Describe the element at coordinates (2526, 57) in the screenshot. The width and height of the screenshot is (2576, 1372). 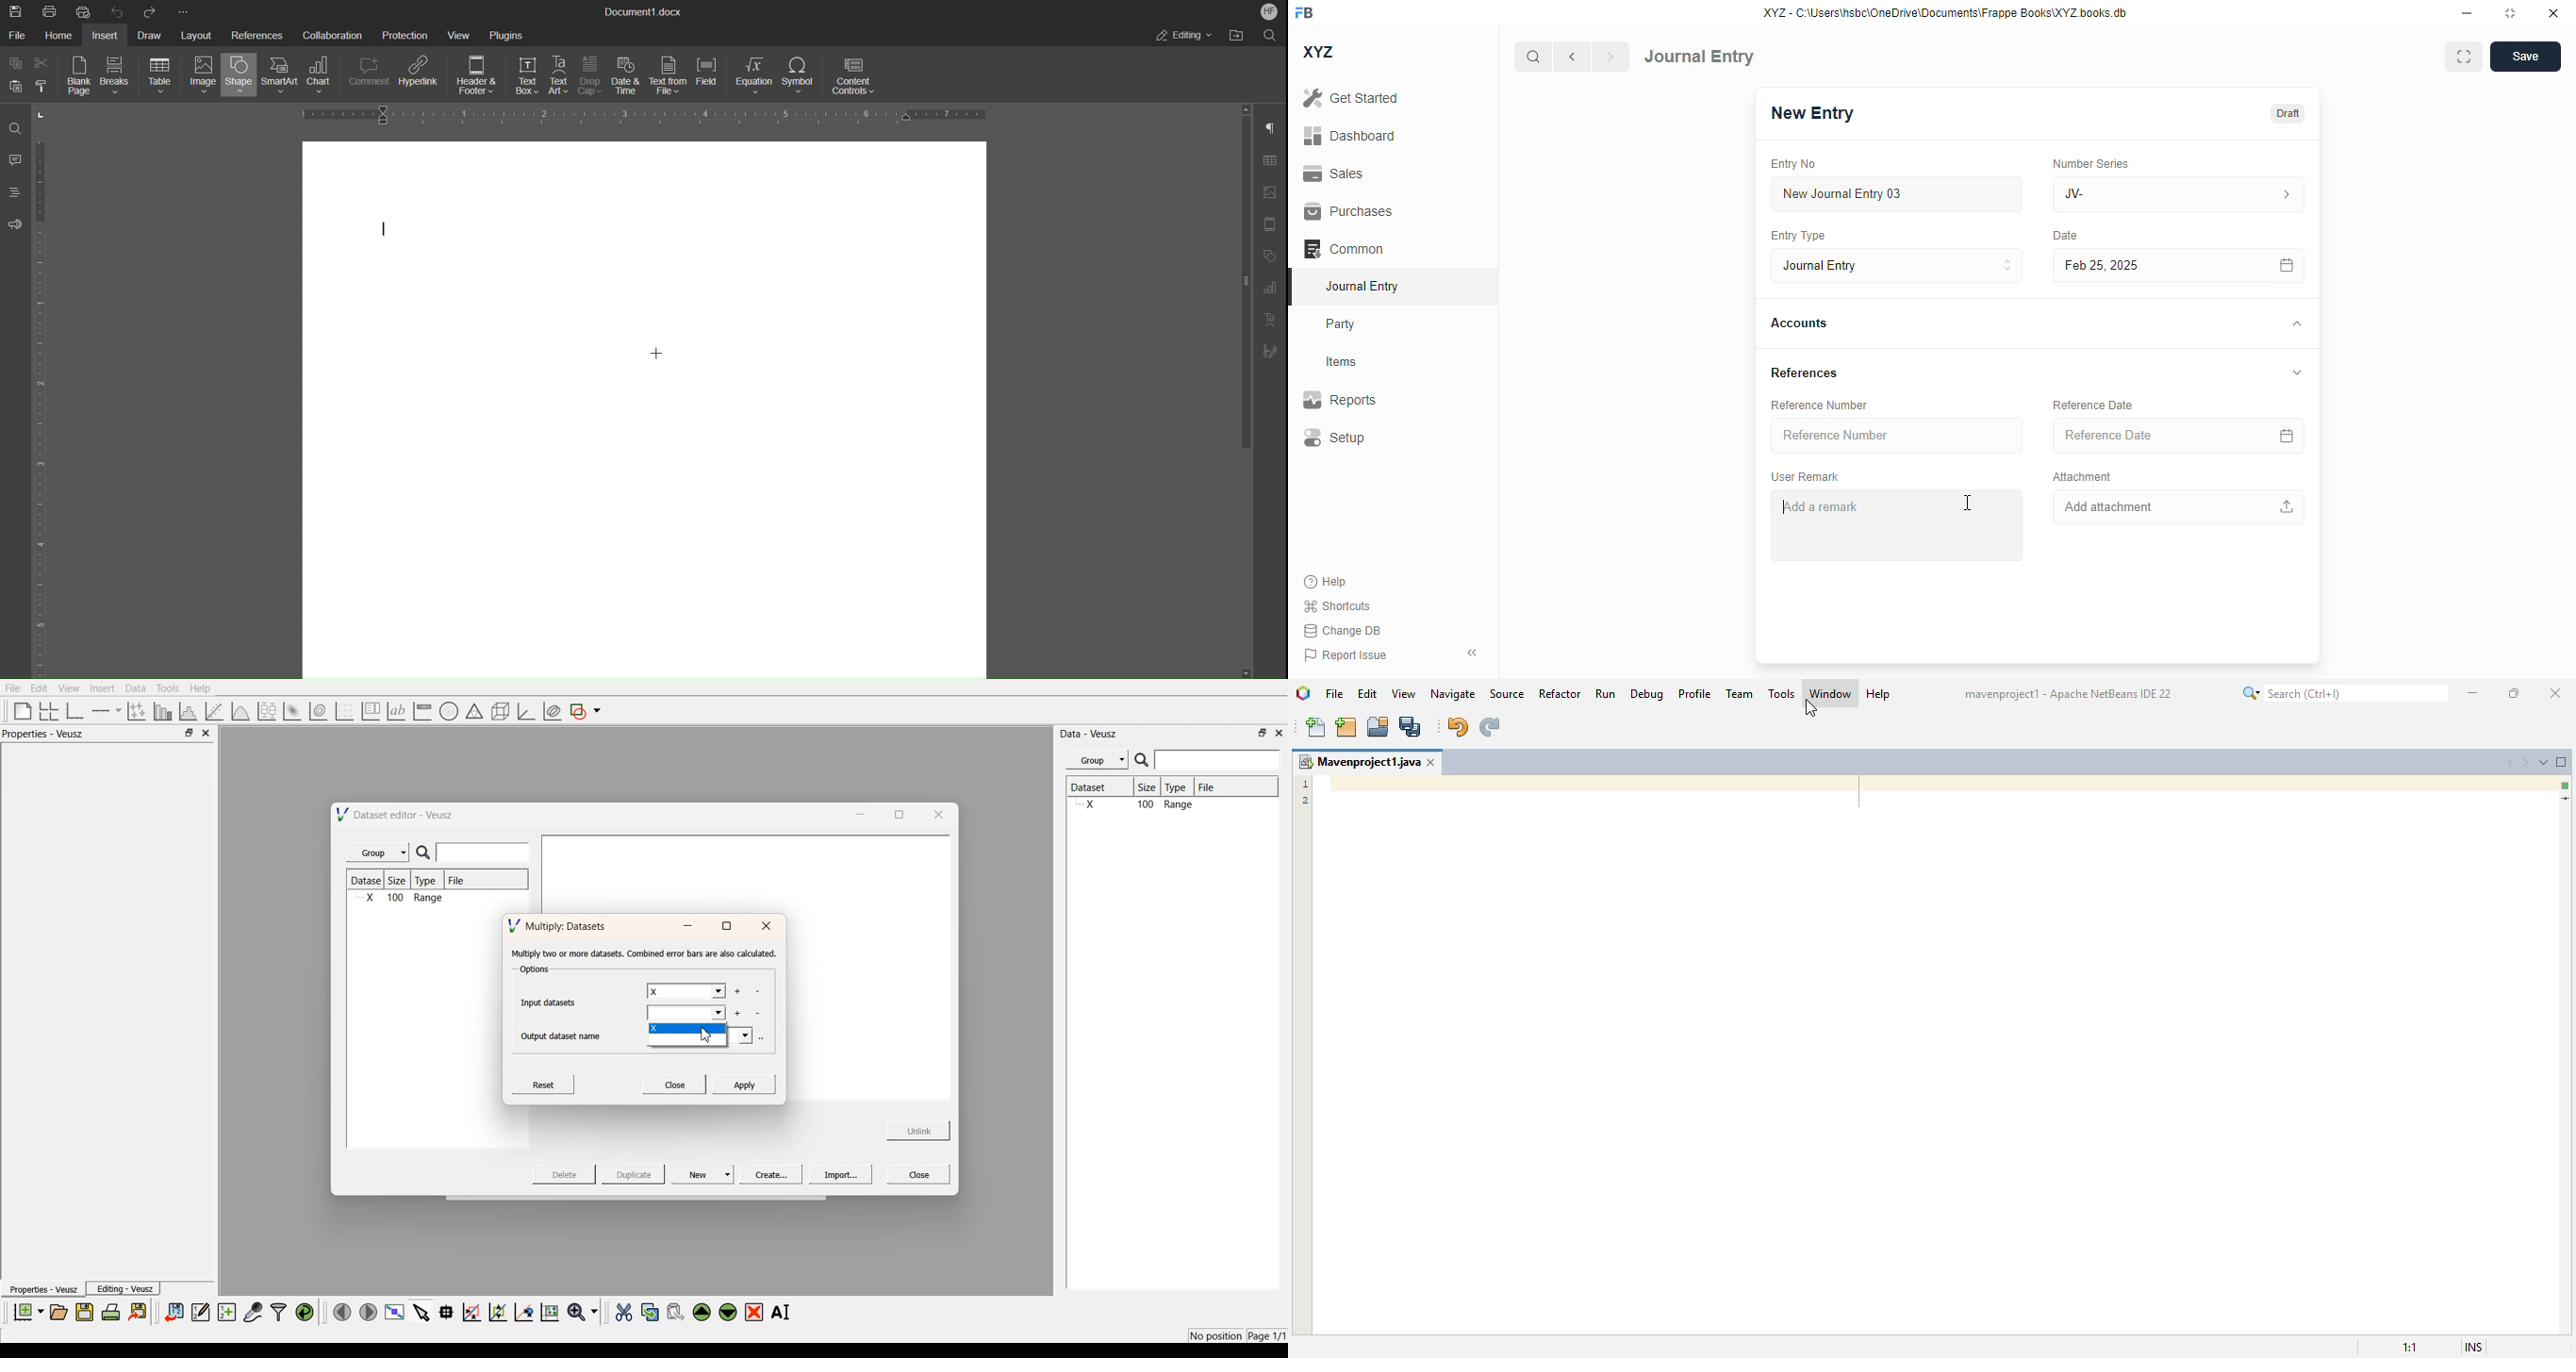
I see `save` at that location.